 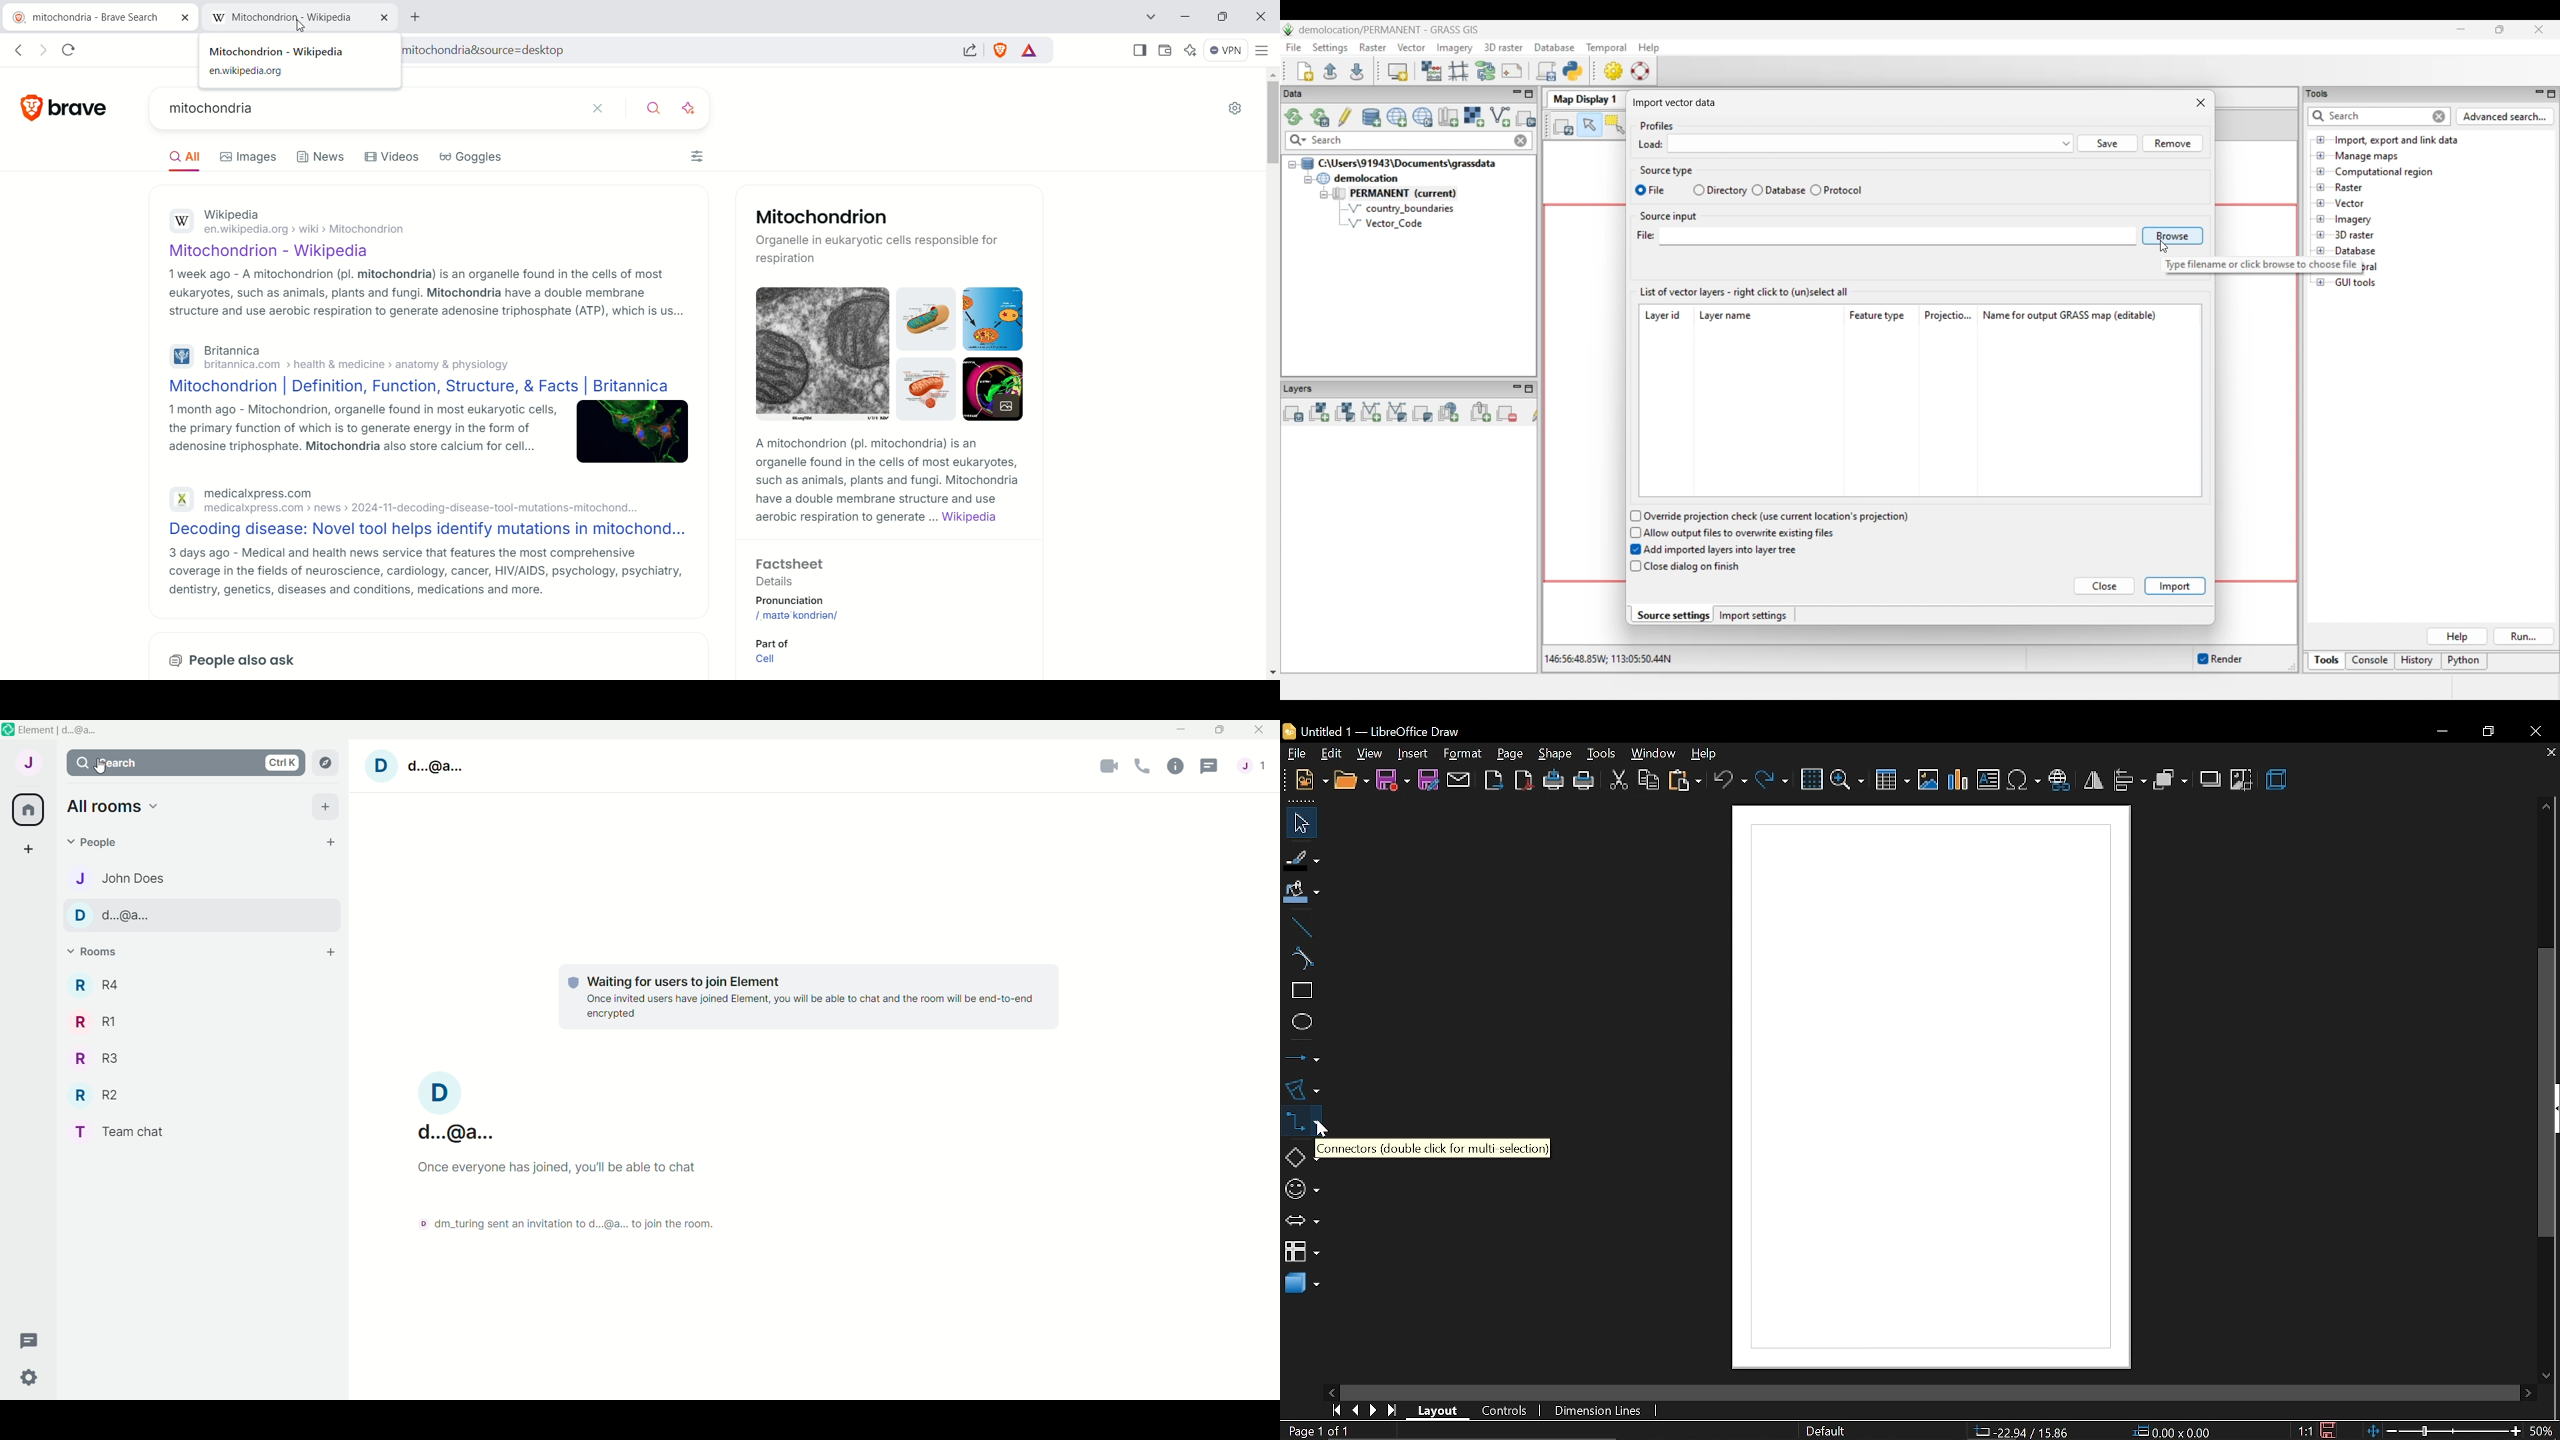 I want to click on Pronunciation, so click(x=792, y=601).